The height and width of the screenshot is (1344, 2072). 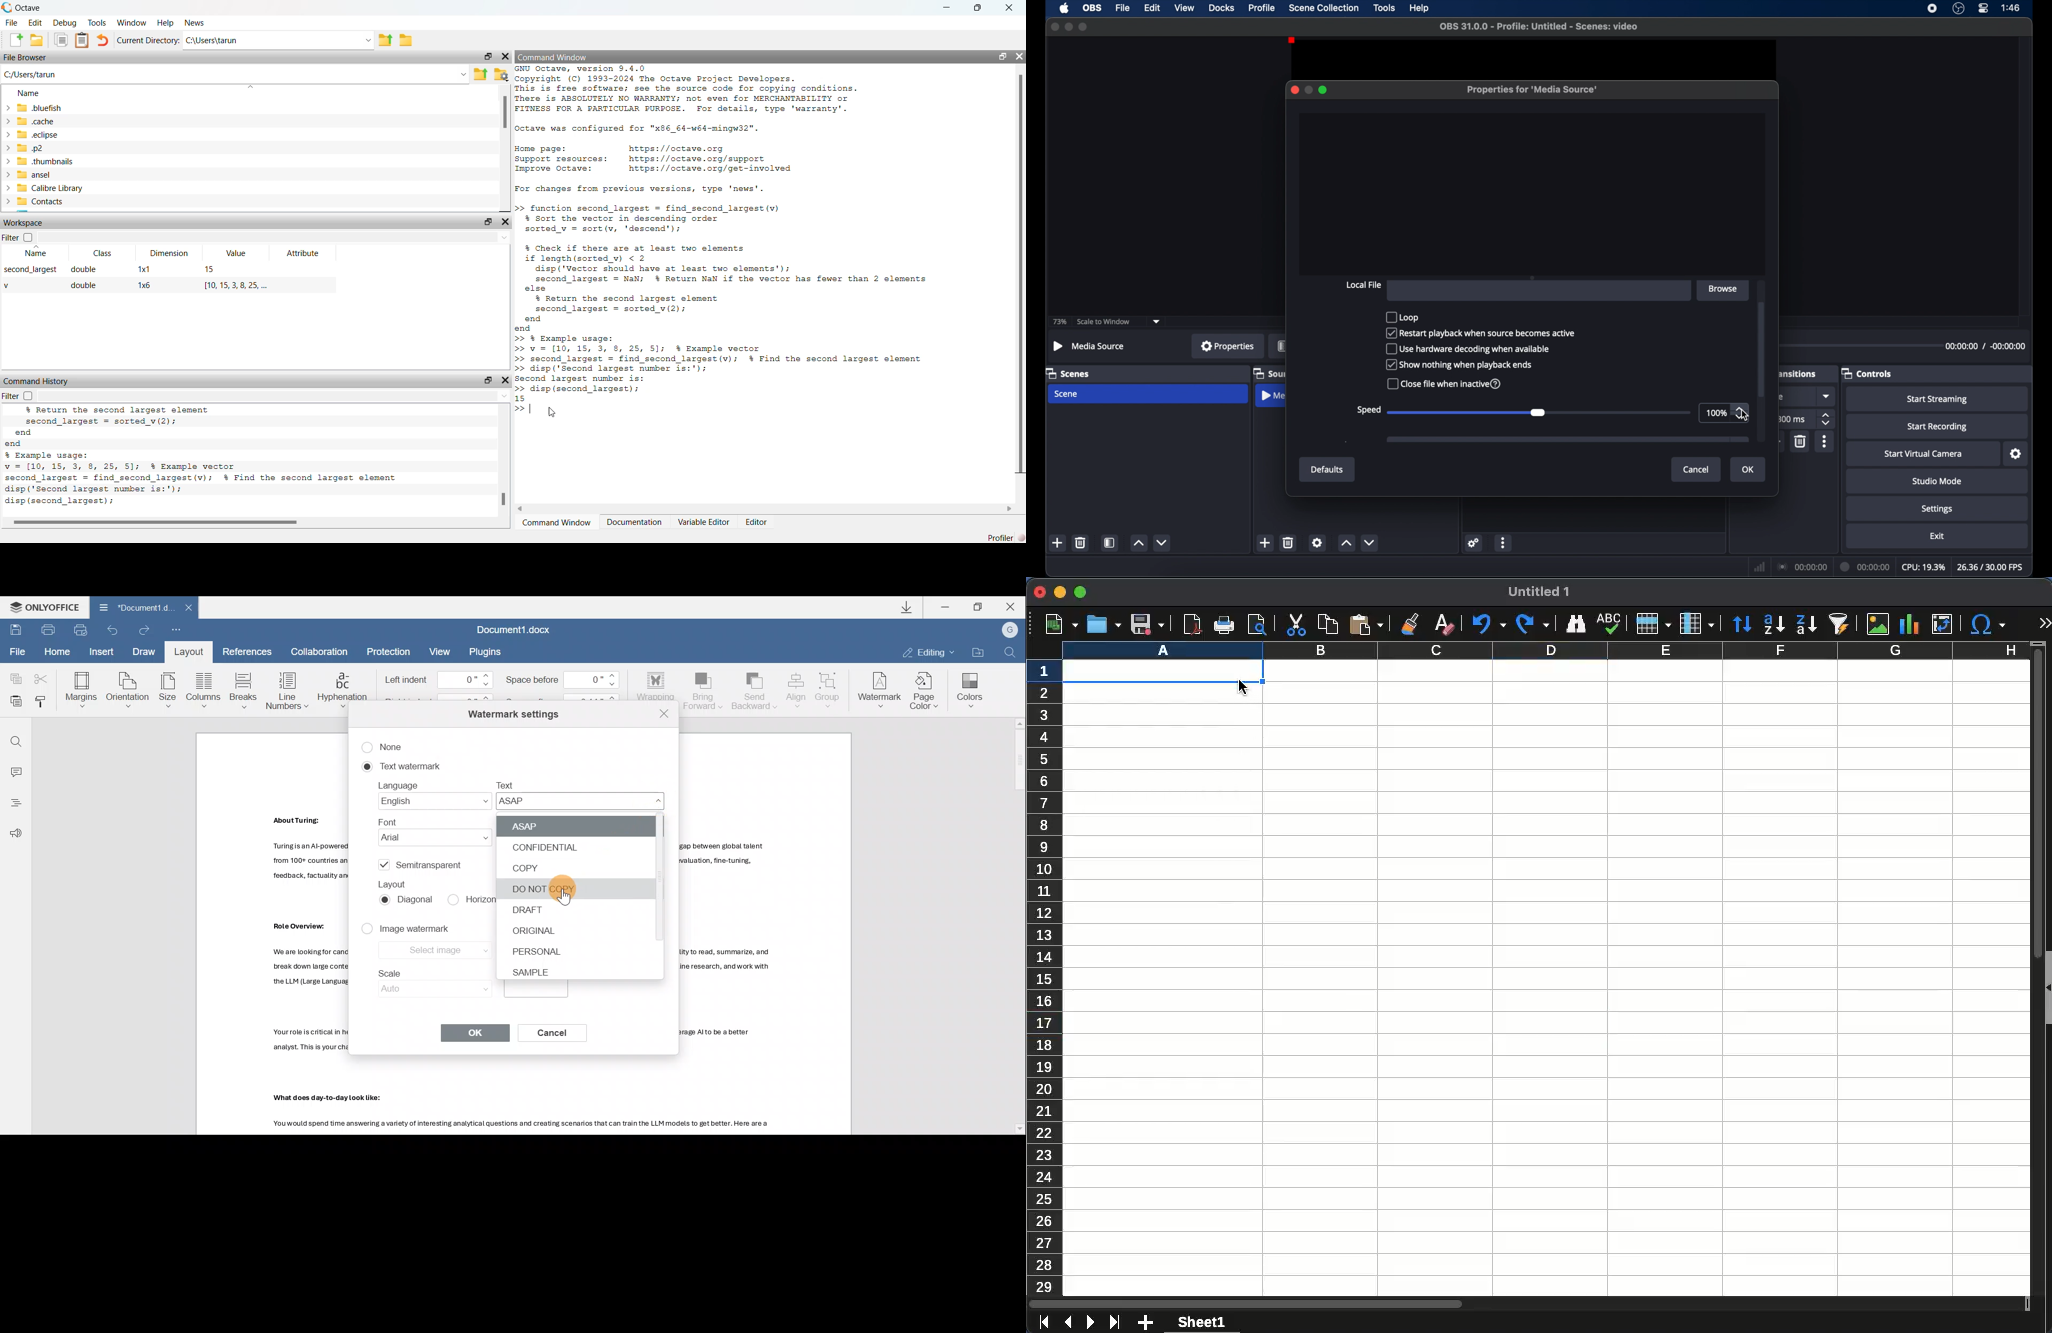 I want to click on show nothing when playback ends, so click(x=1459, y=365).